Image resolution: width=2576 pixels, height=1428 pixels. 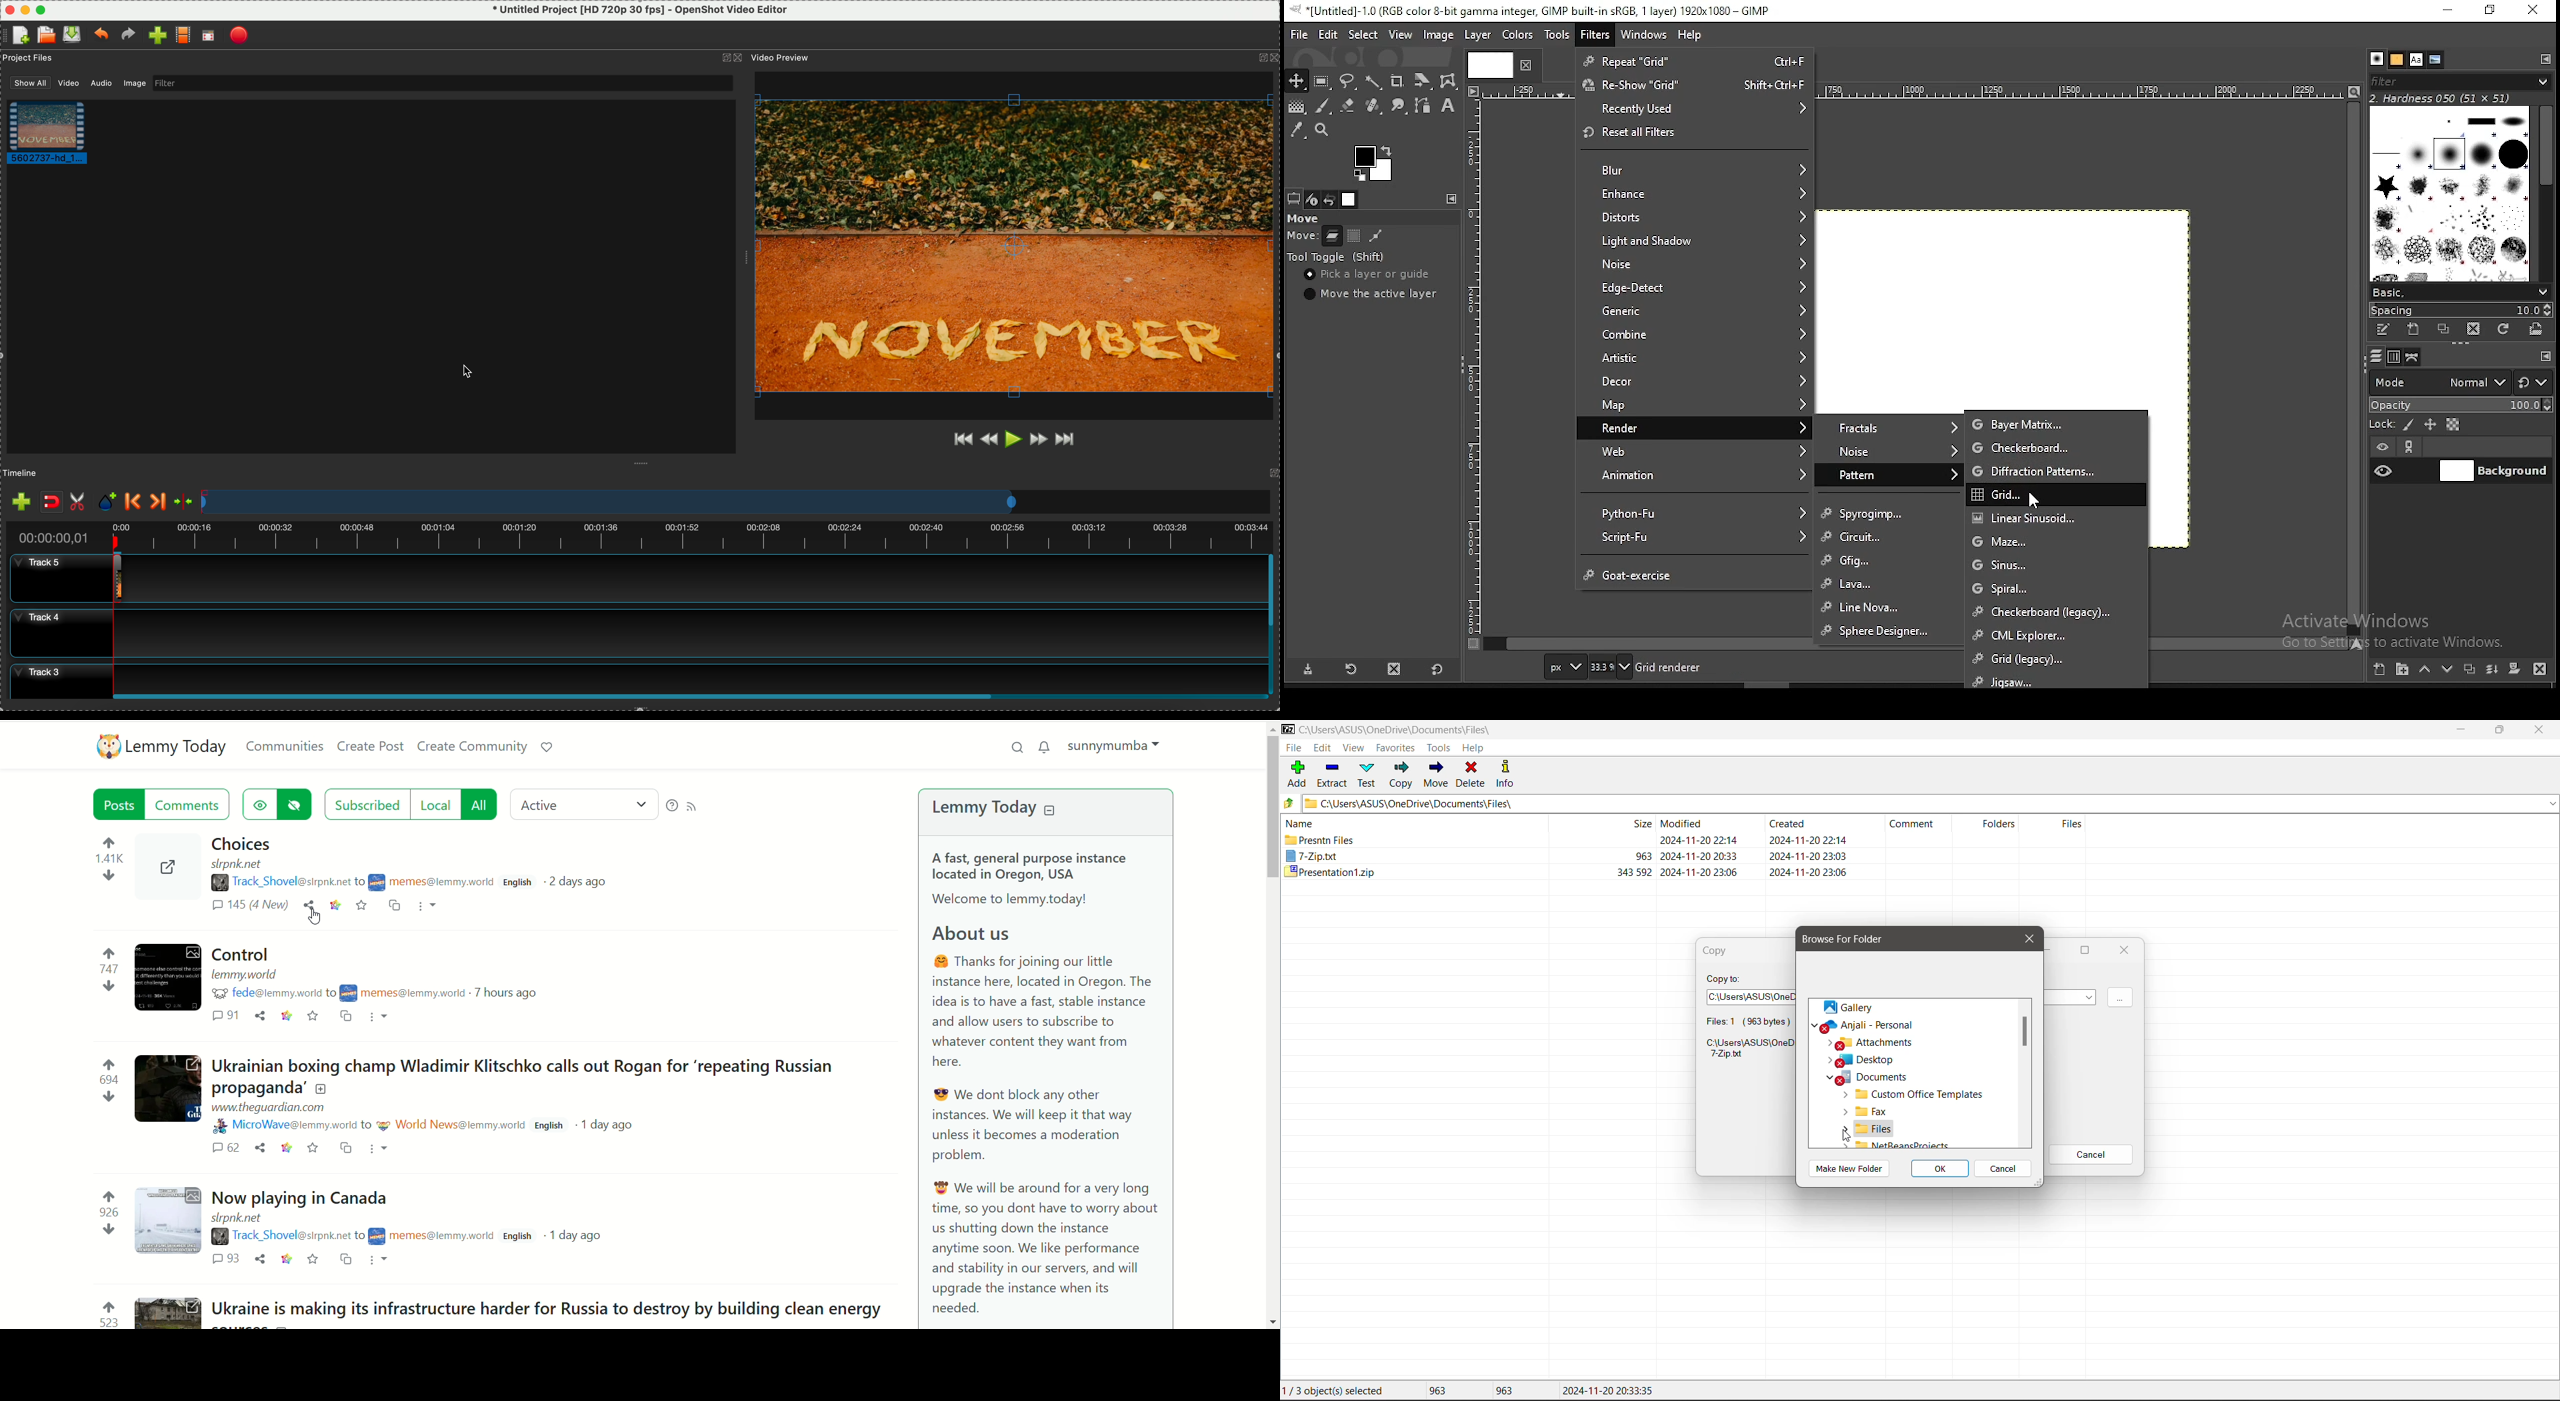 I want to click on english, so click(x=517, y=881).